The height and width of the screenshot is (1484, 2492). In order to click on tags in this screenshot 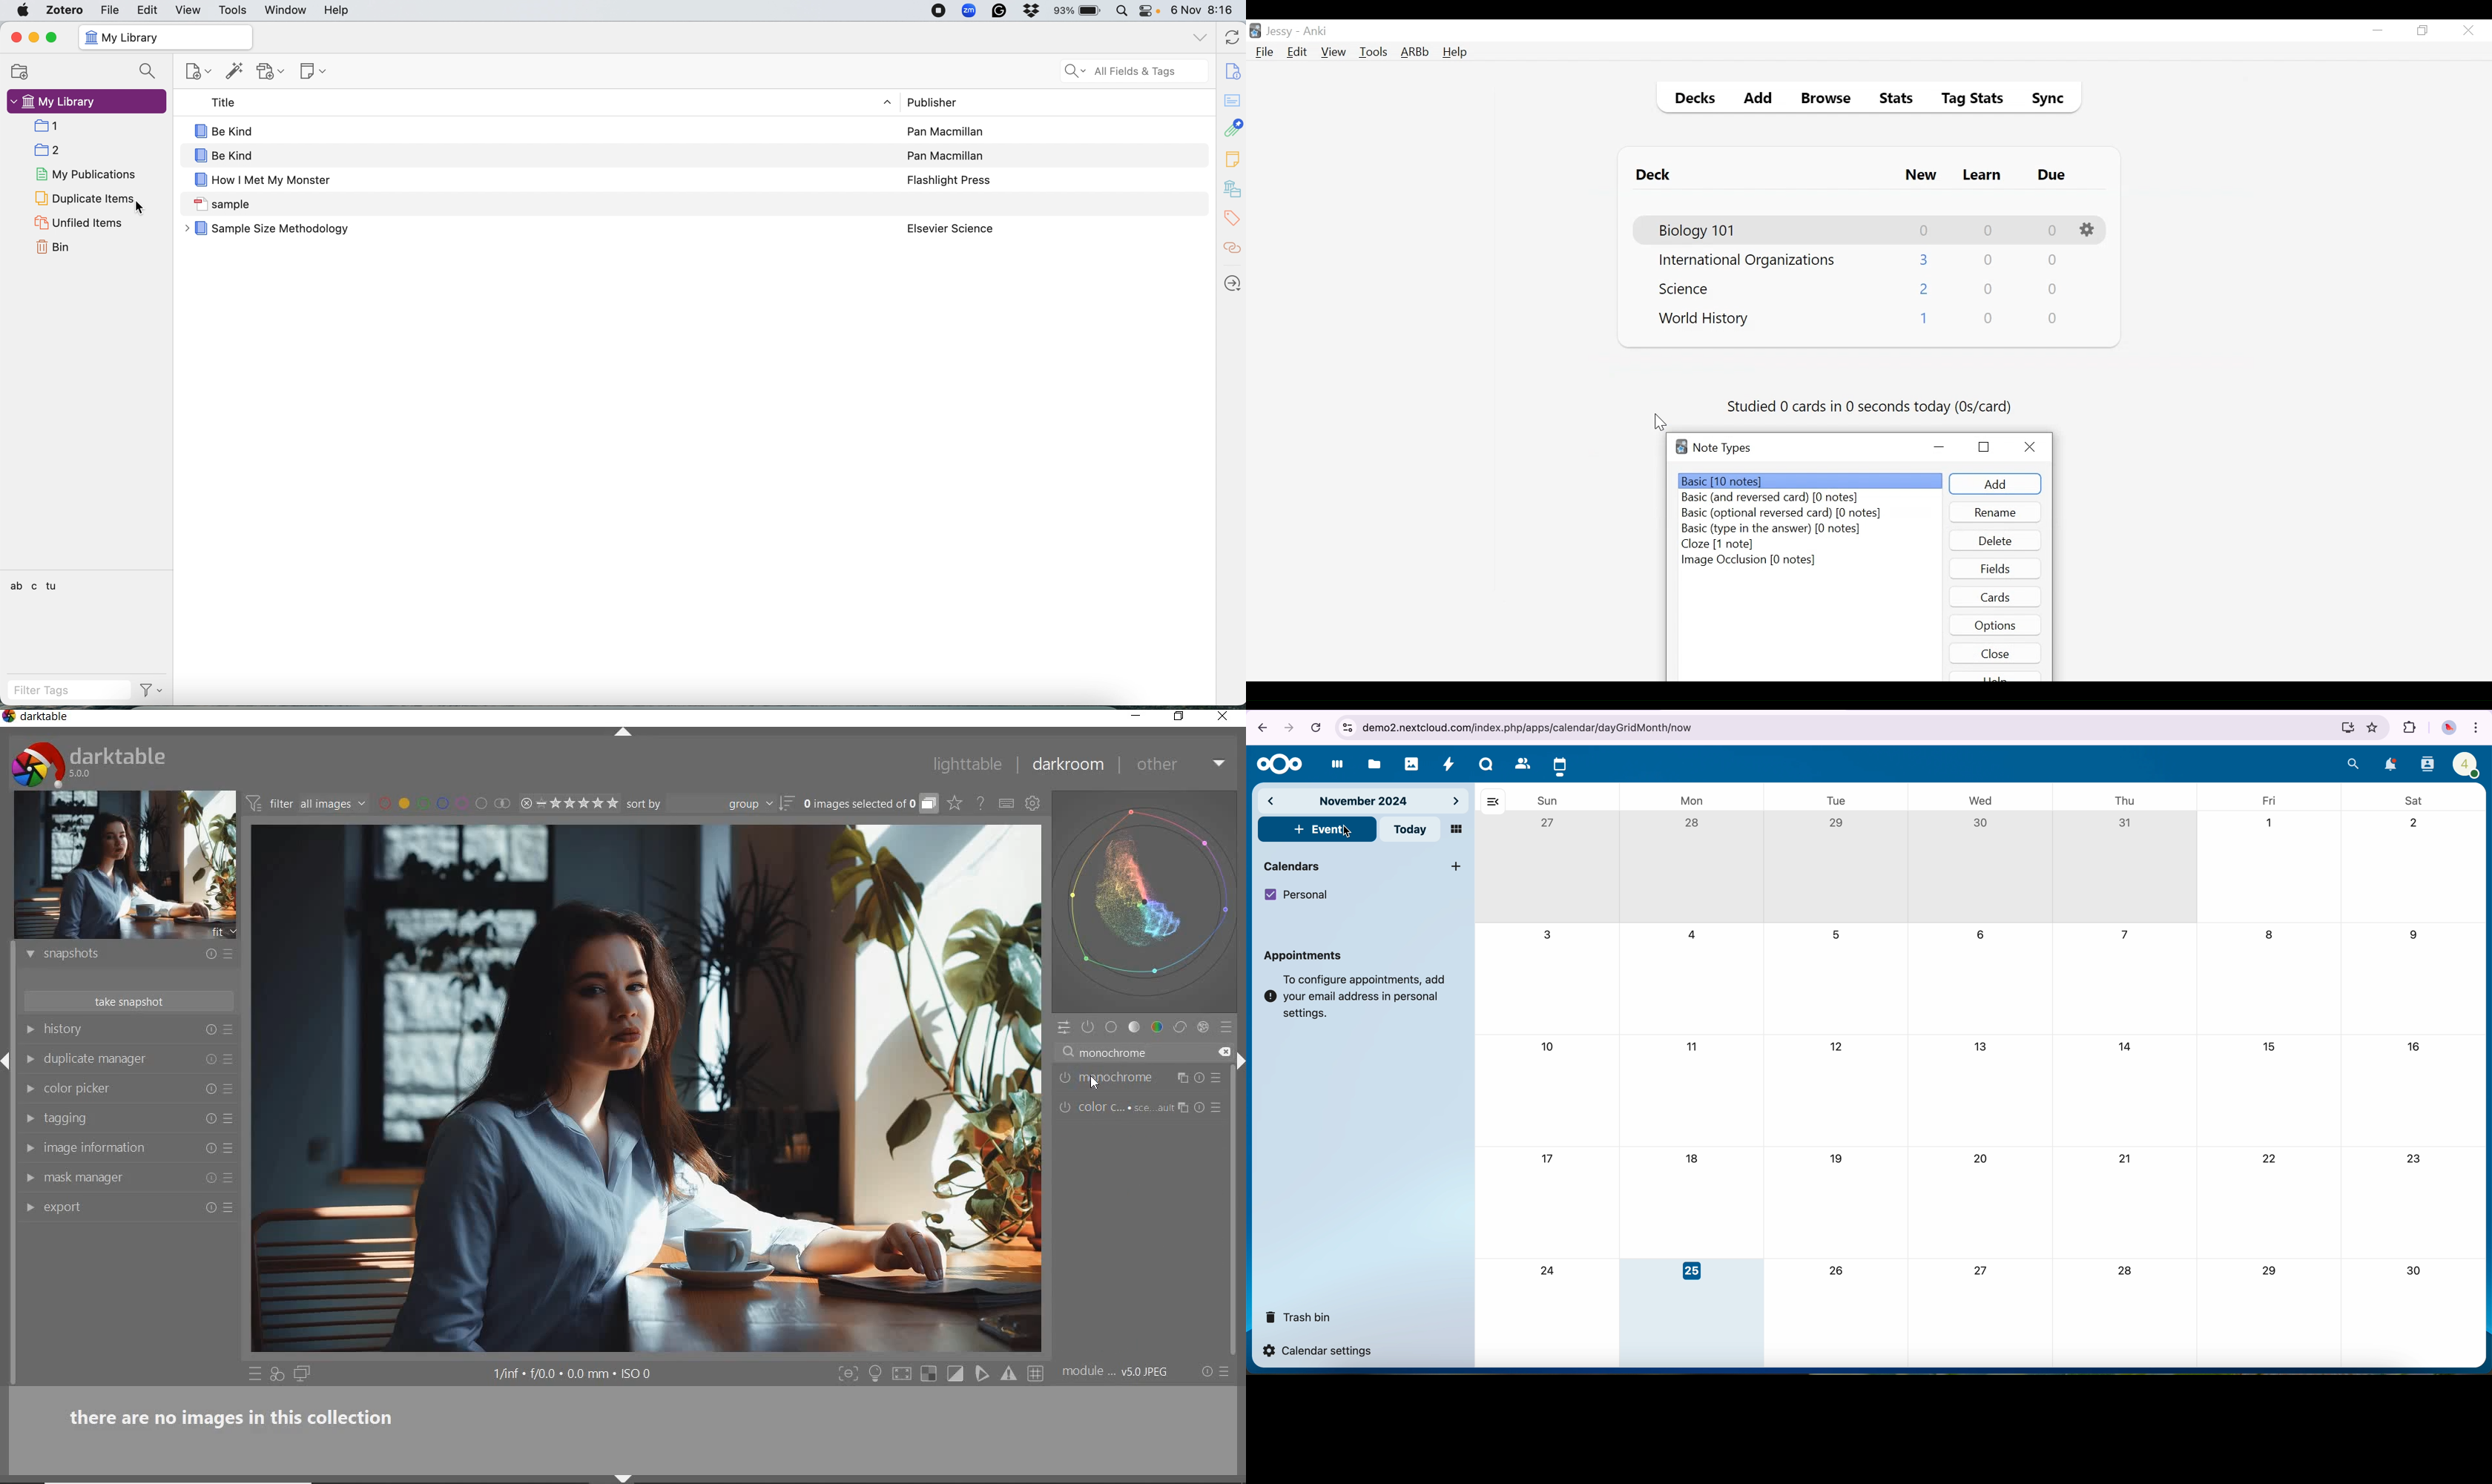, I will do `click(1232, 220)`.